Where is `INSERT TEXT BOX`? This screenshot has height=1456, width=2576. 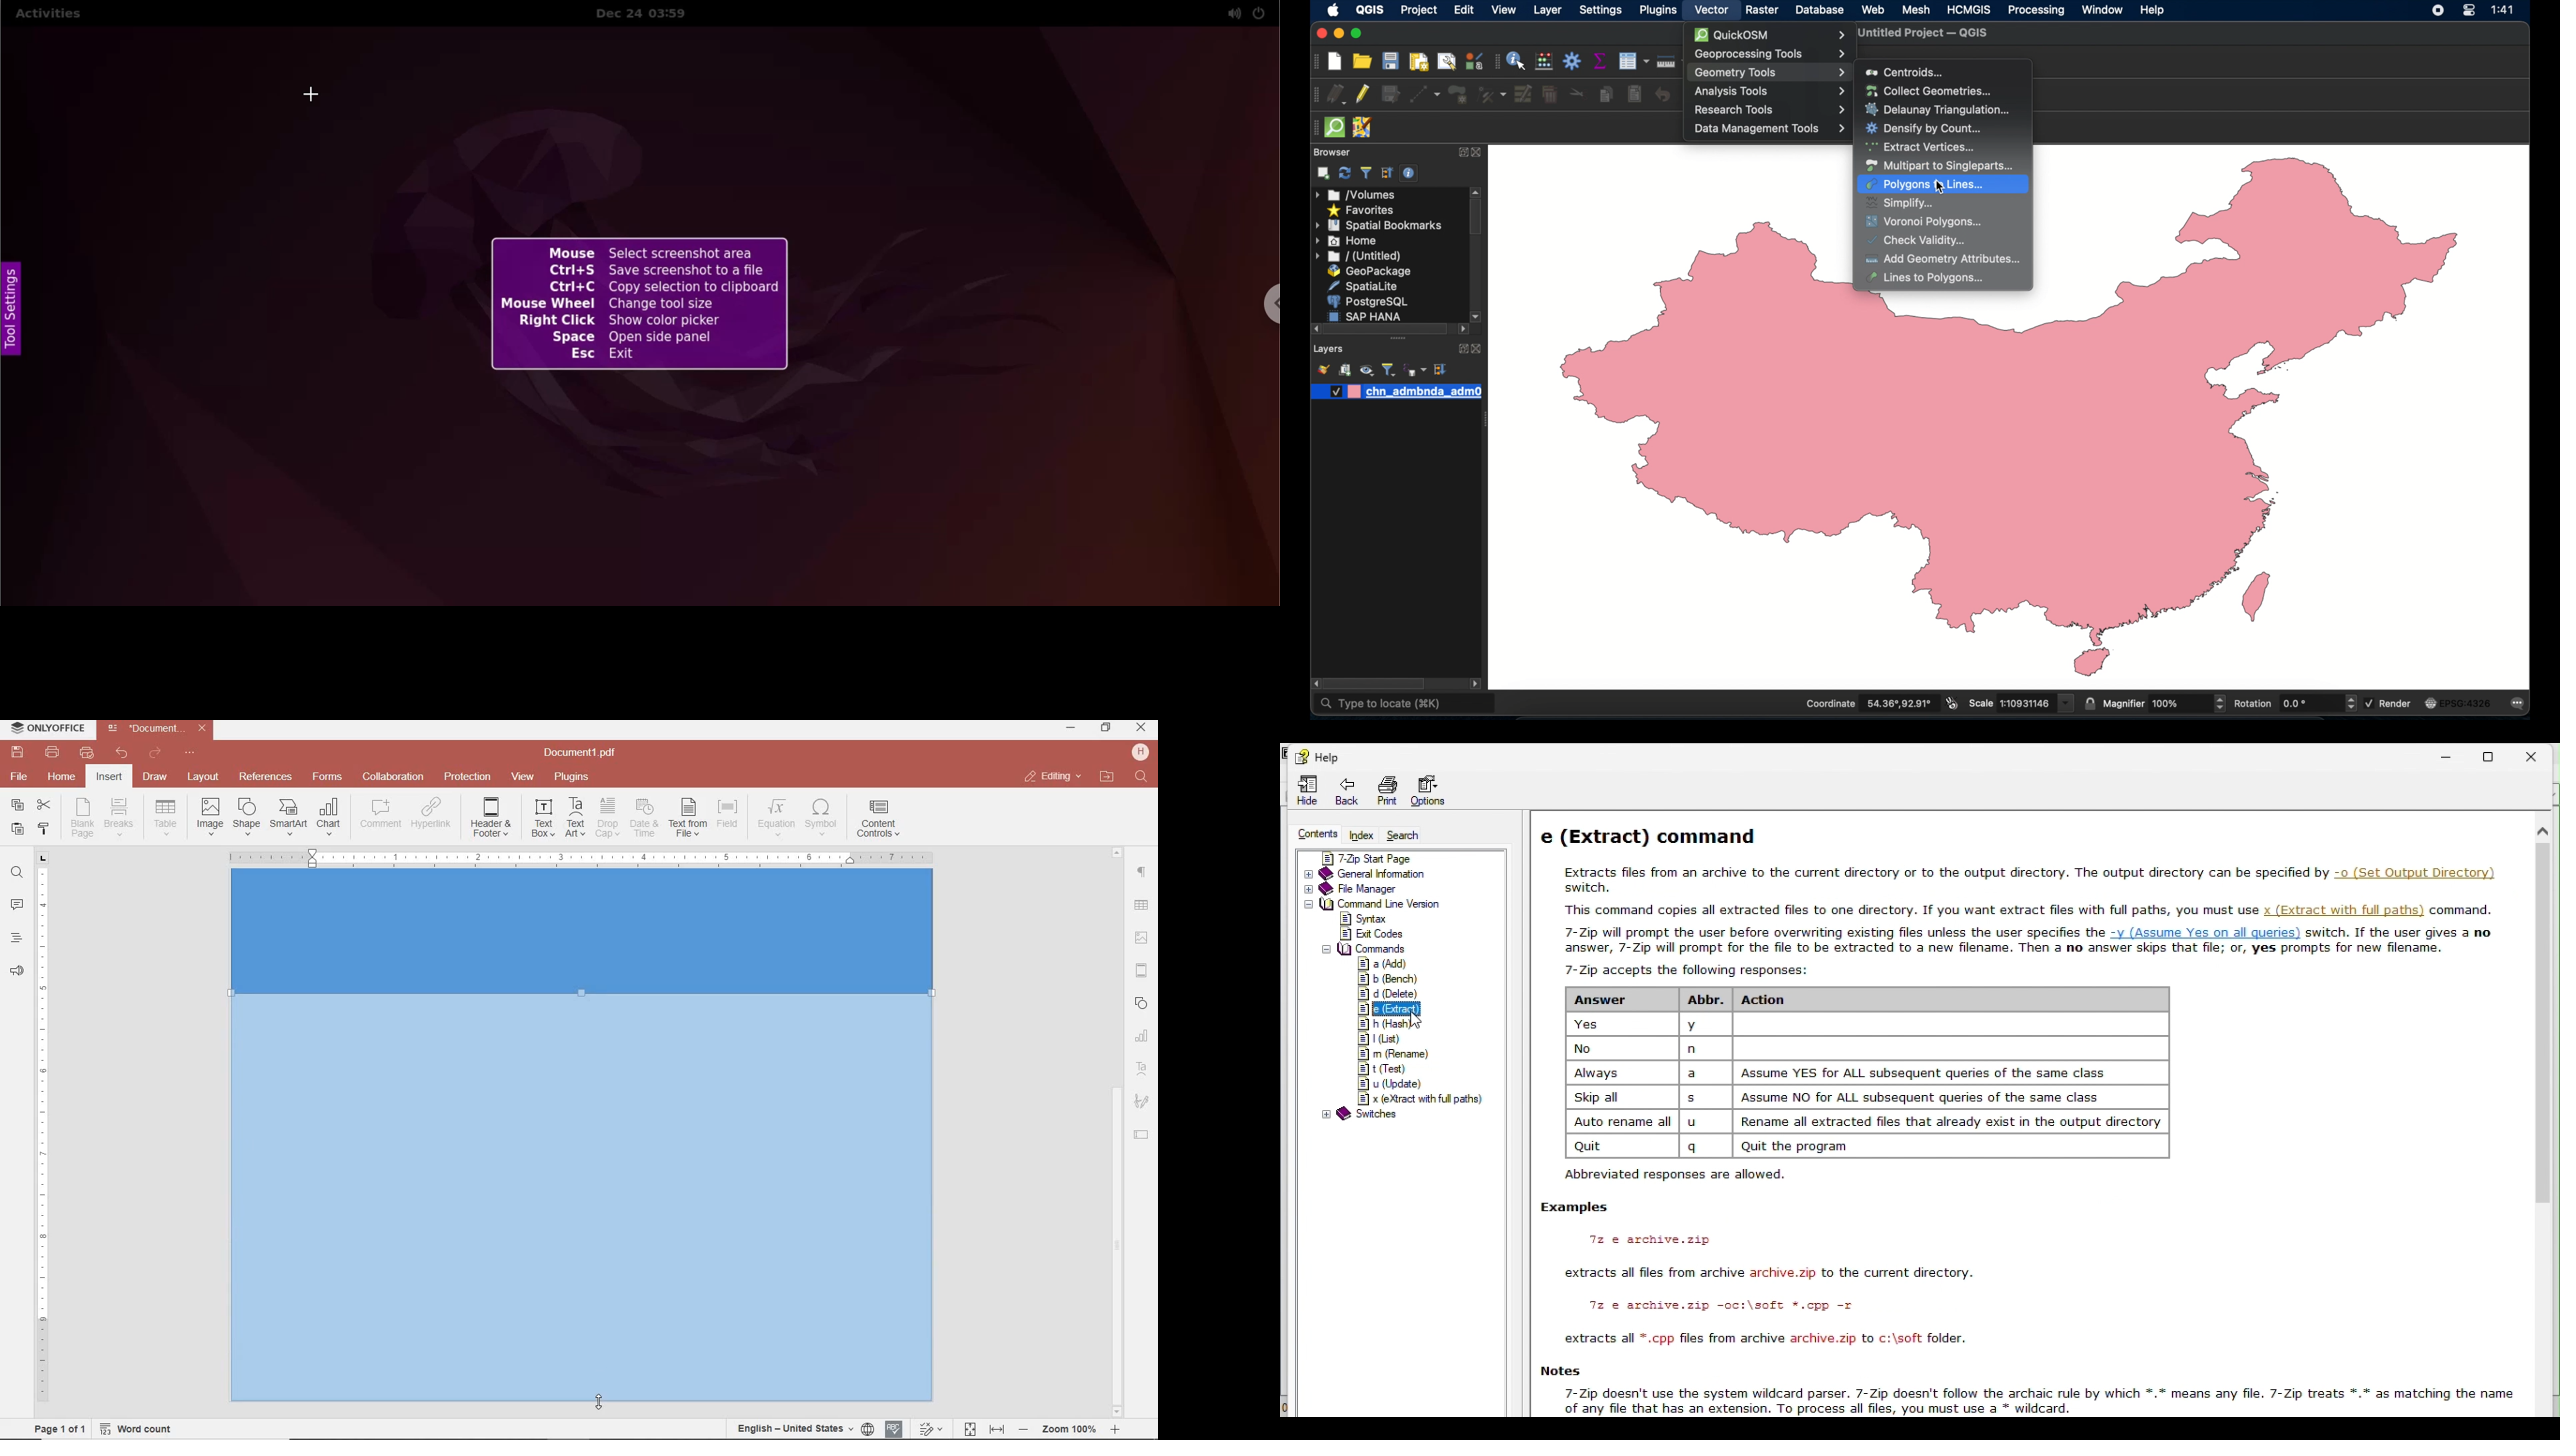 INSERT TEXT BOX is located at coordinates (543, 817).